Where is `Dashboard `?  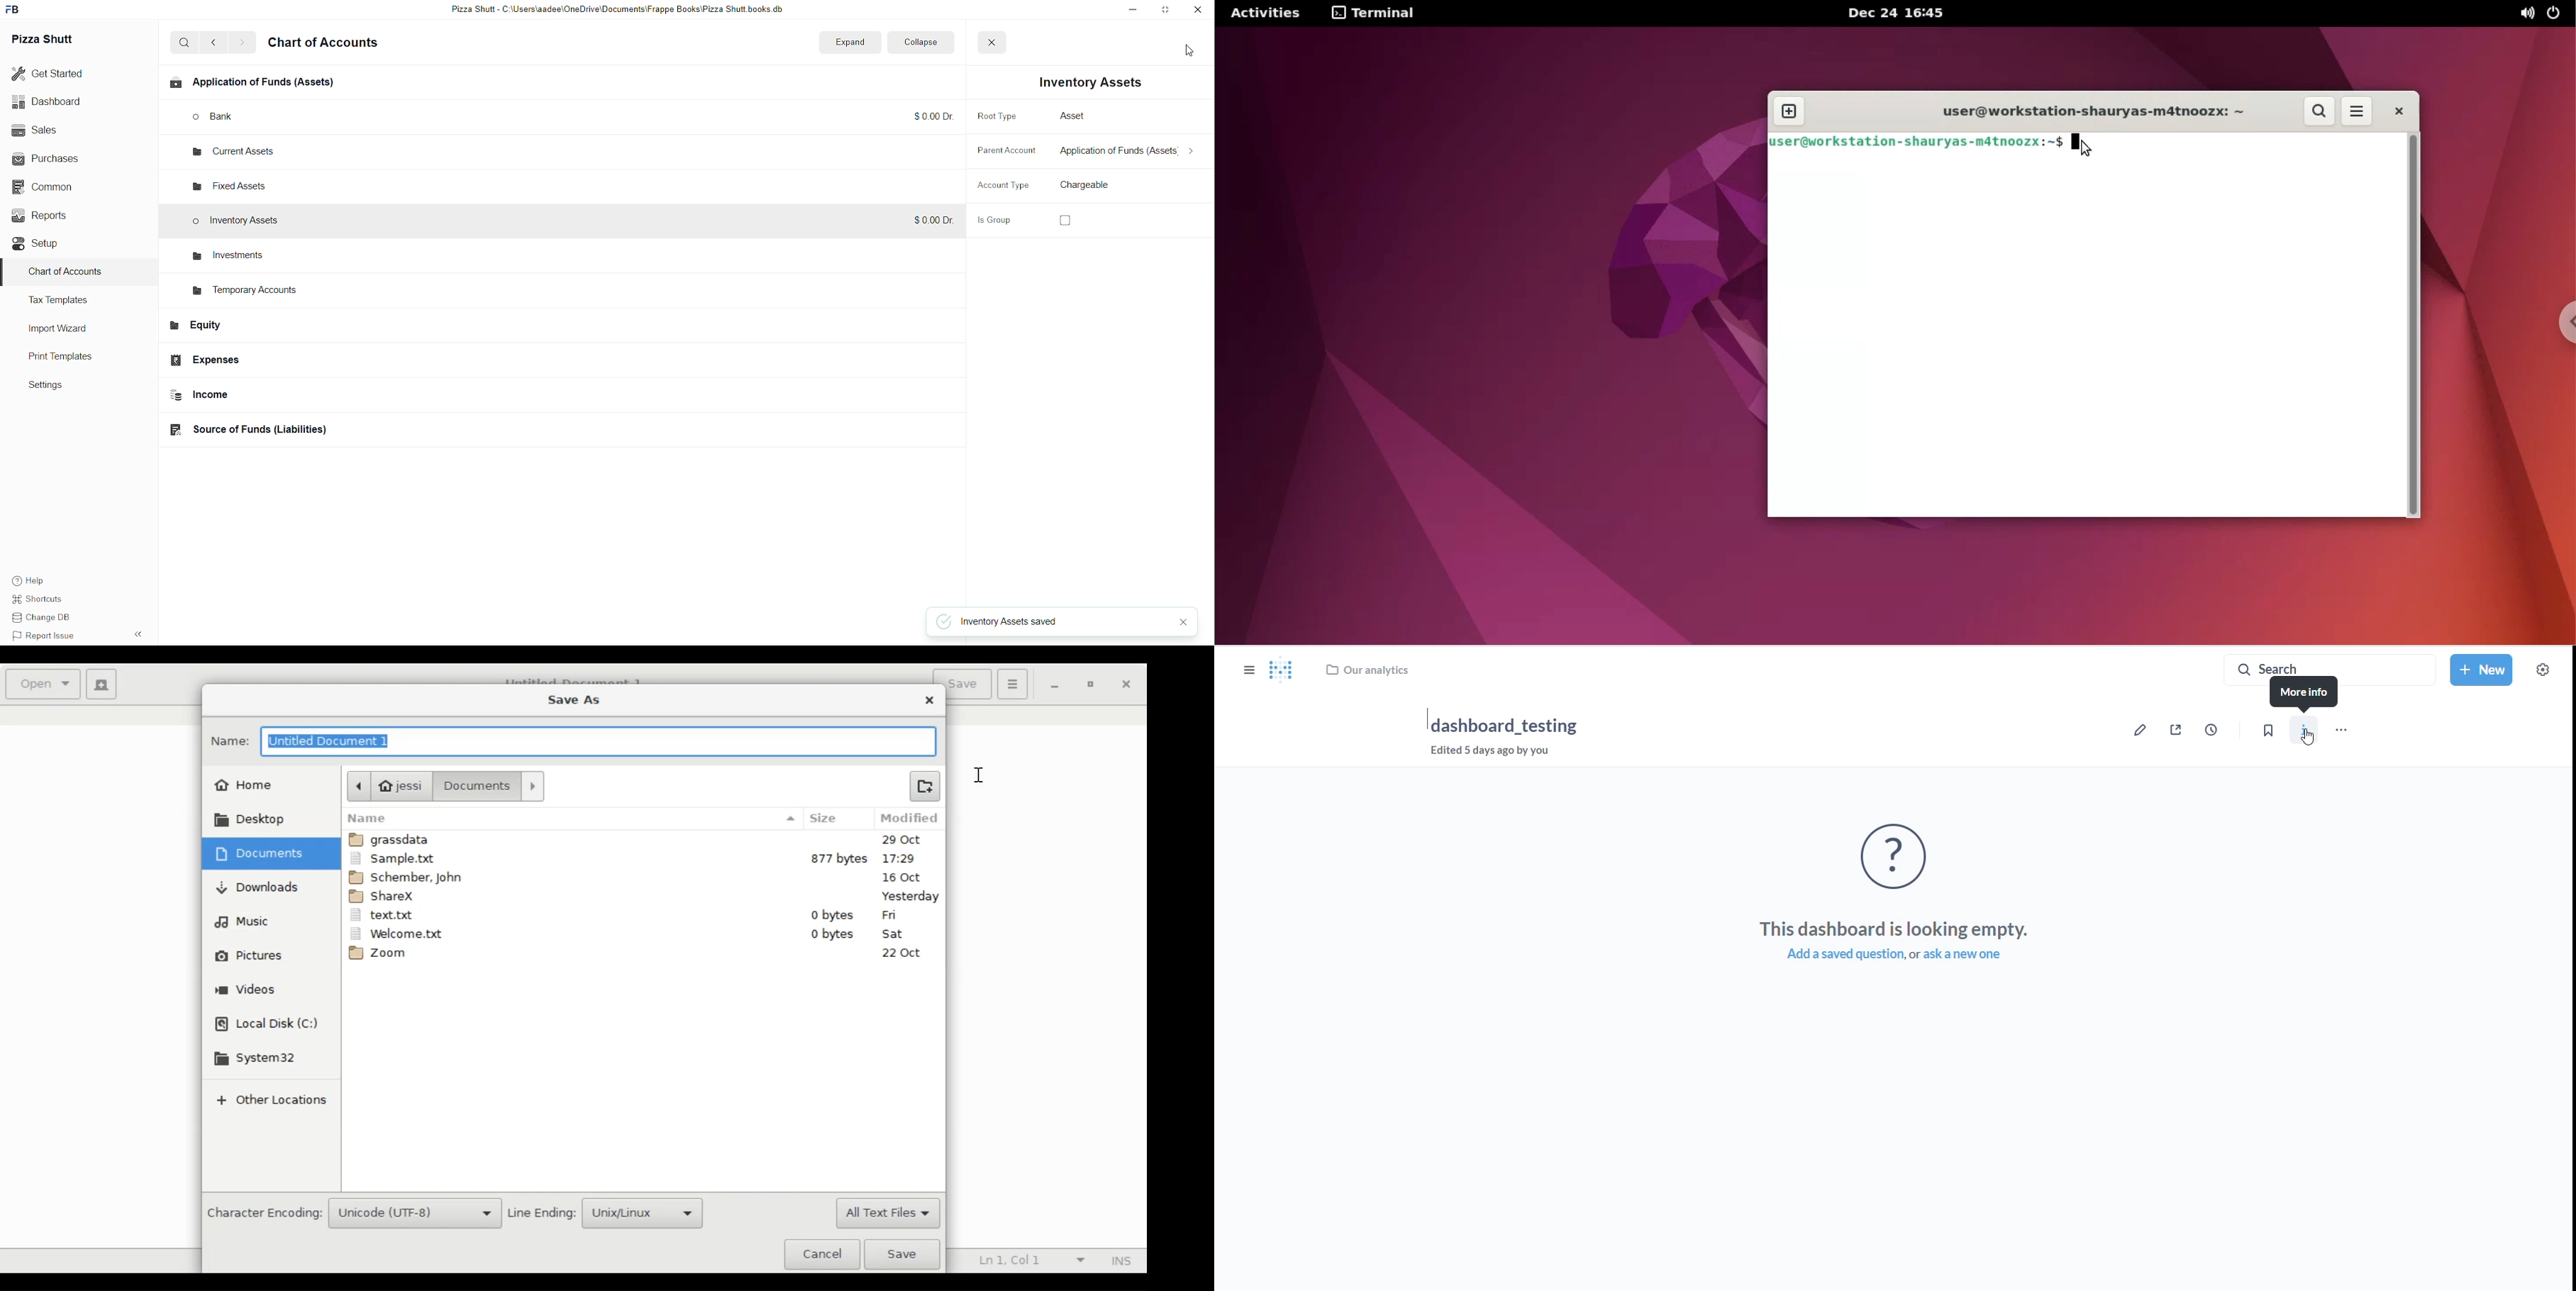 Dashboard  is located at coordinates (55, 103).